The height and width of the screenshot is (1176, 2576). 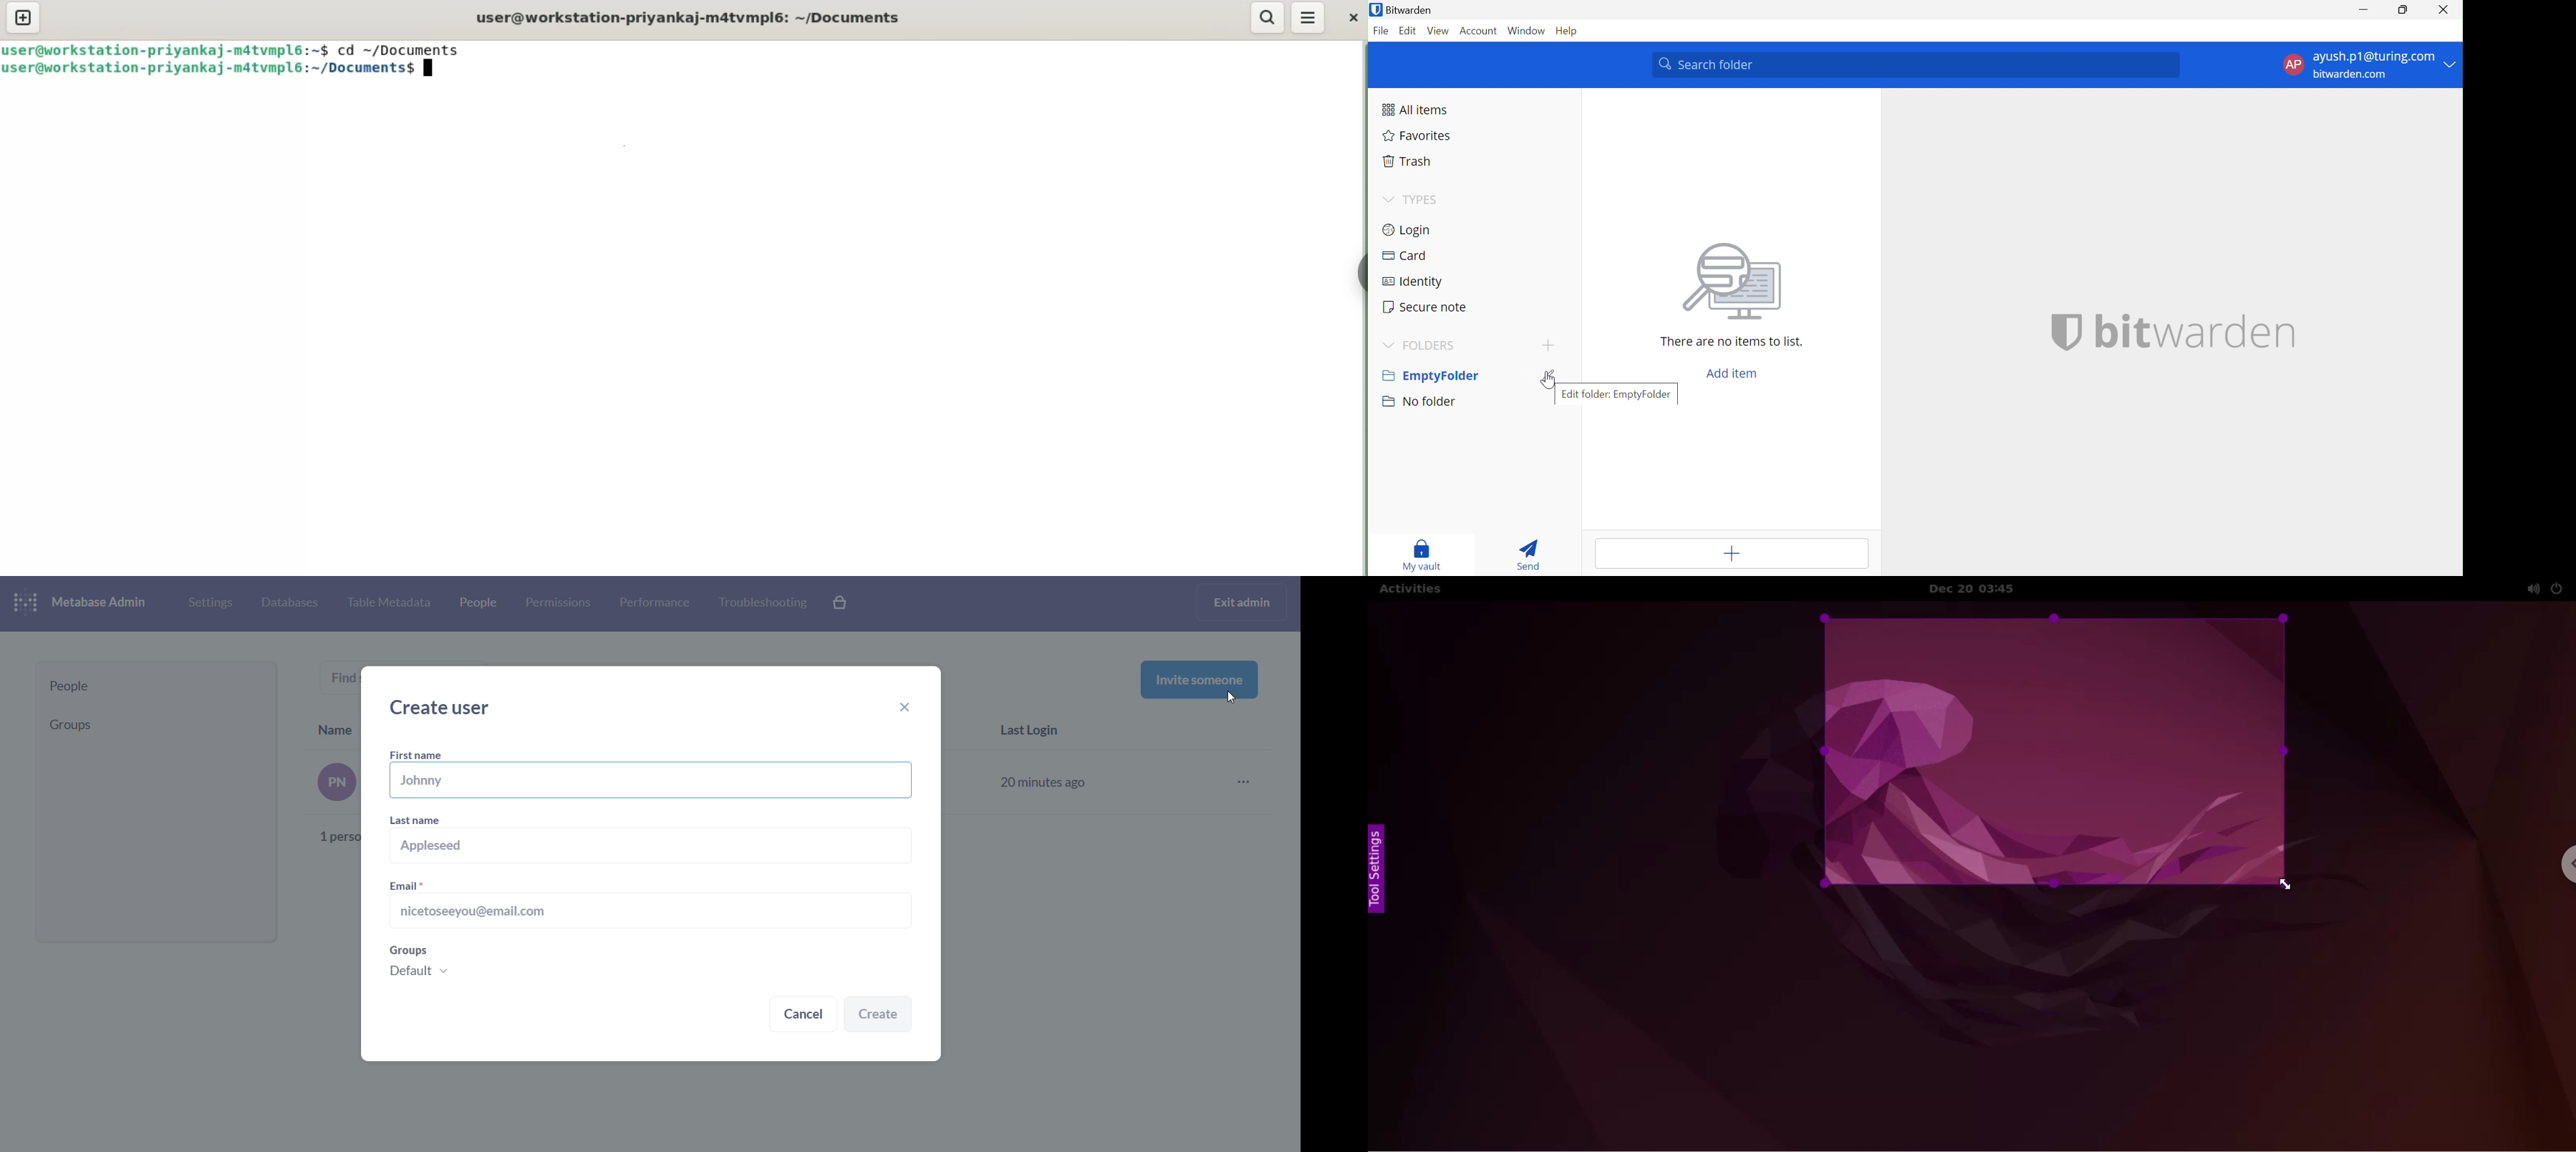 What do you see at coordinates (287, 604) in the screenshot?
I see `database` at bounding box center [287, 604].